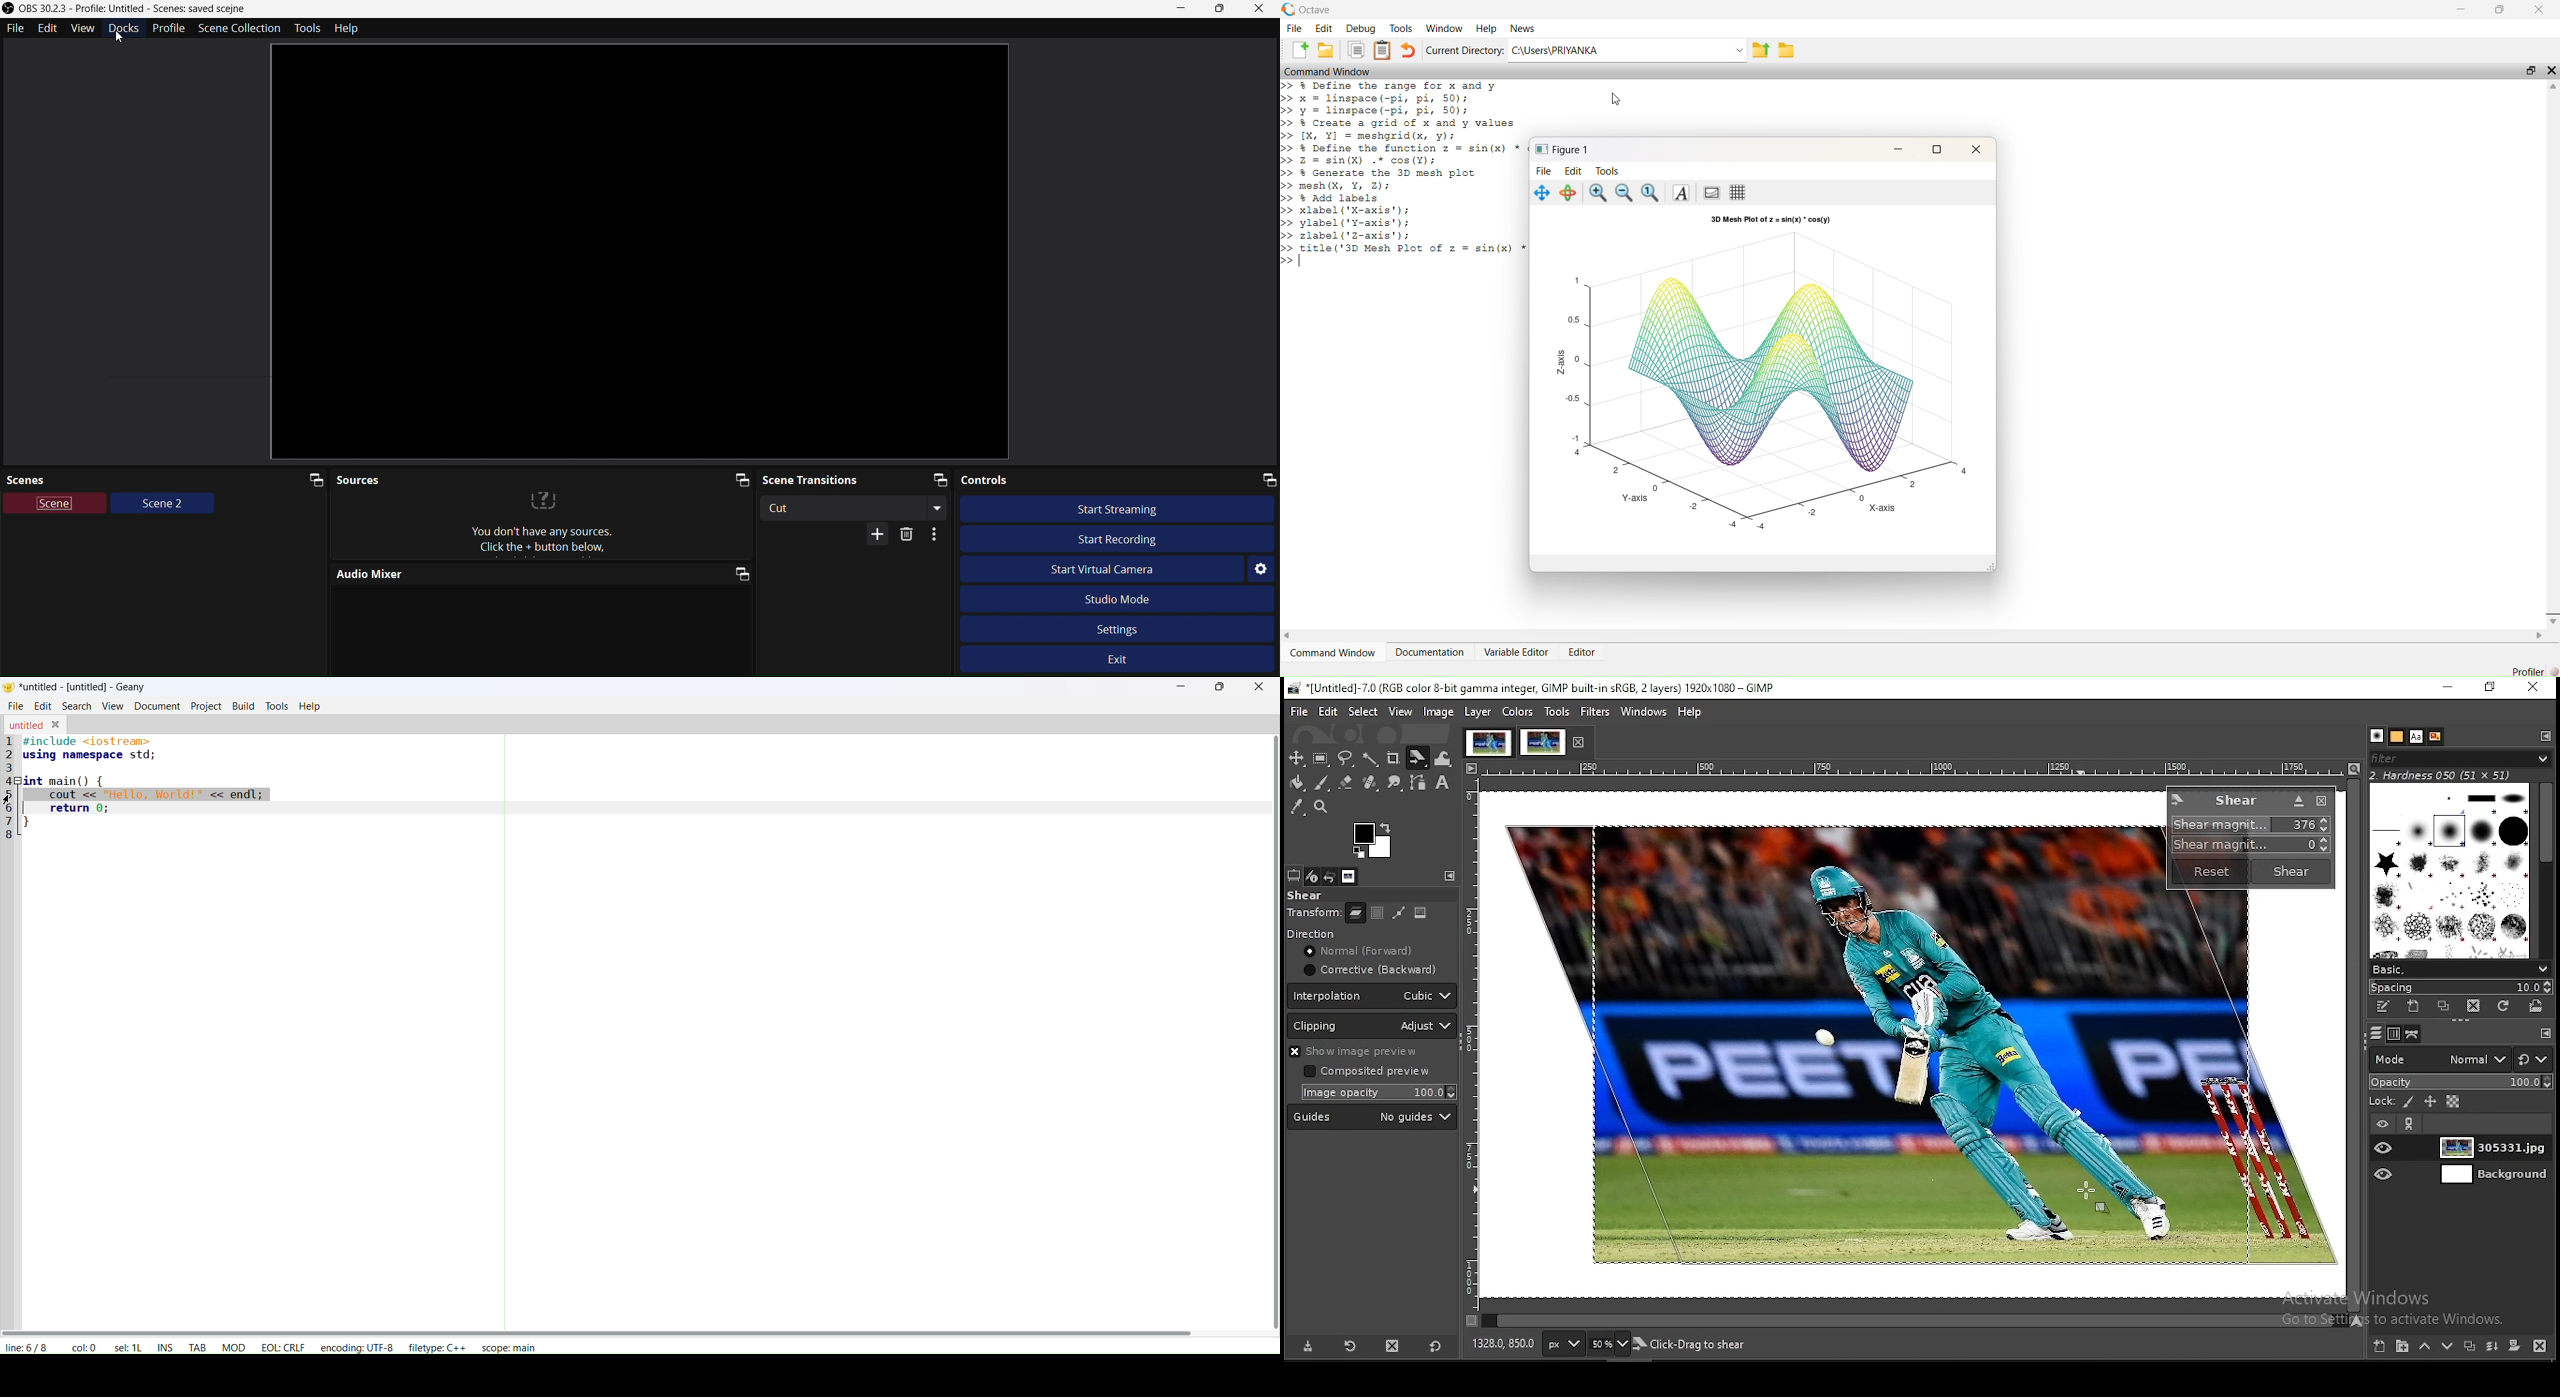 This screenshot has width=2576, height=1400. Describe the element at coordinates (1265, 479) in the screenshot. I see `dock panel` at that location.